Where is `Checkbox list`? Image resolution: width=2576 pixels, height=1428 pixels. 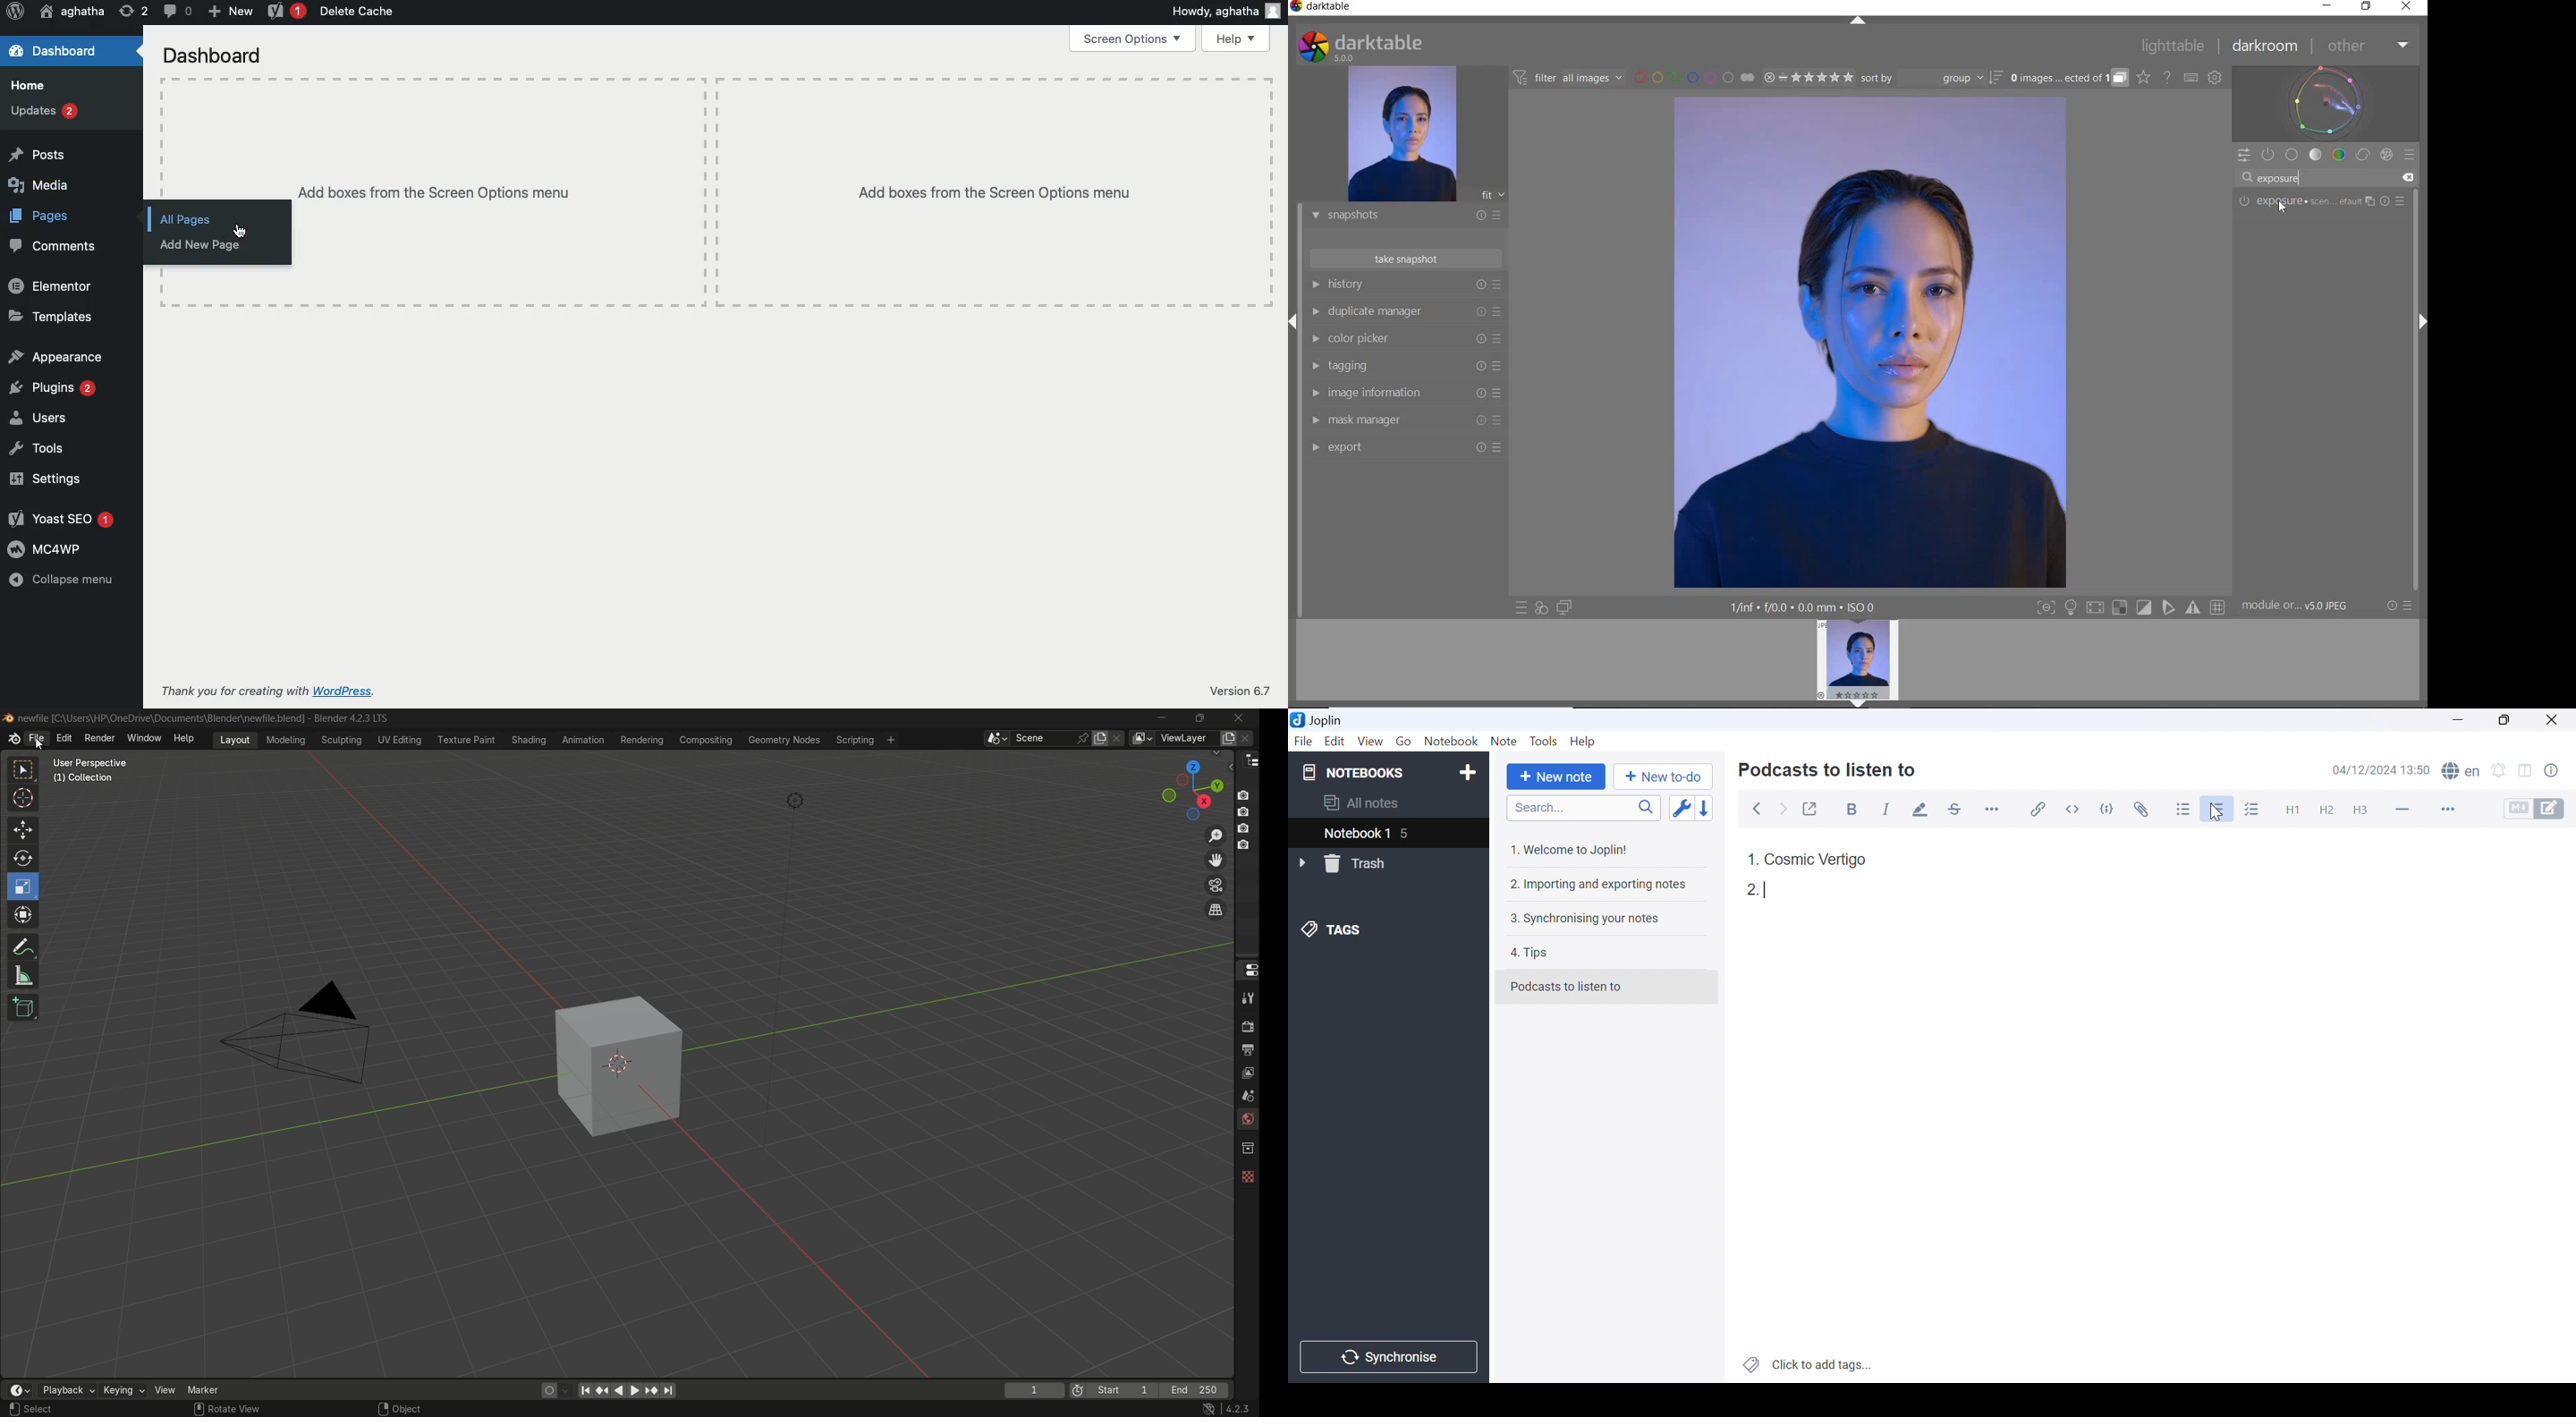
Checkbox list is located at coordinates (2253, 809).